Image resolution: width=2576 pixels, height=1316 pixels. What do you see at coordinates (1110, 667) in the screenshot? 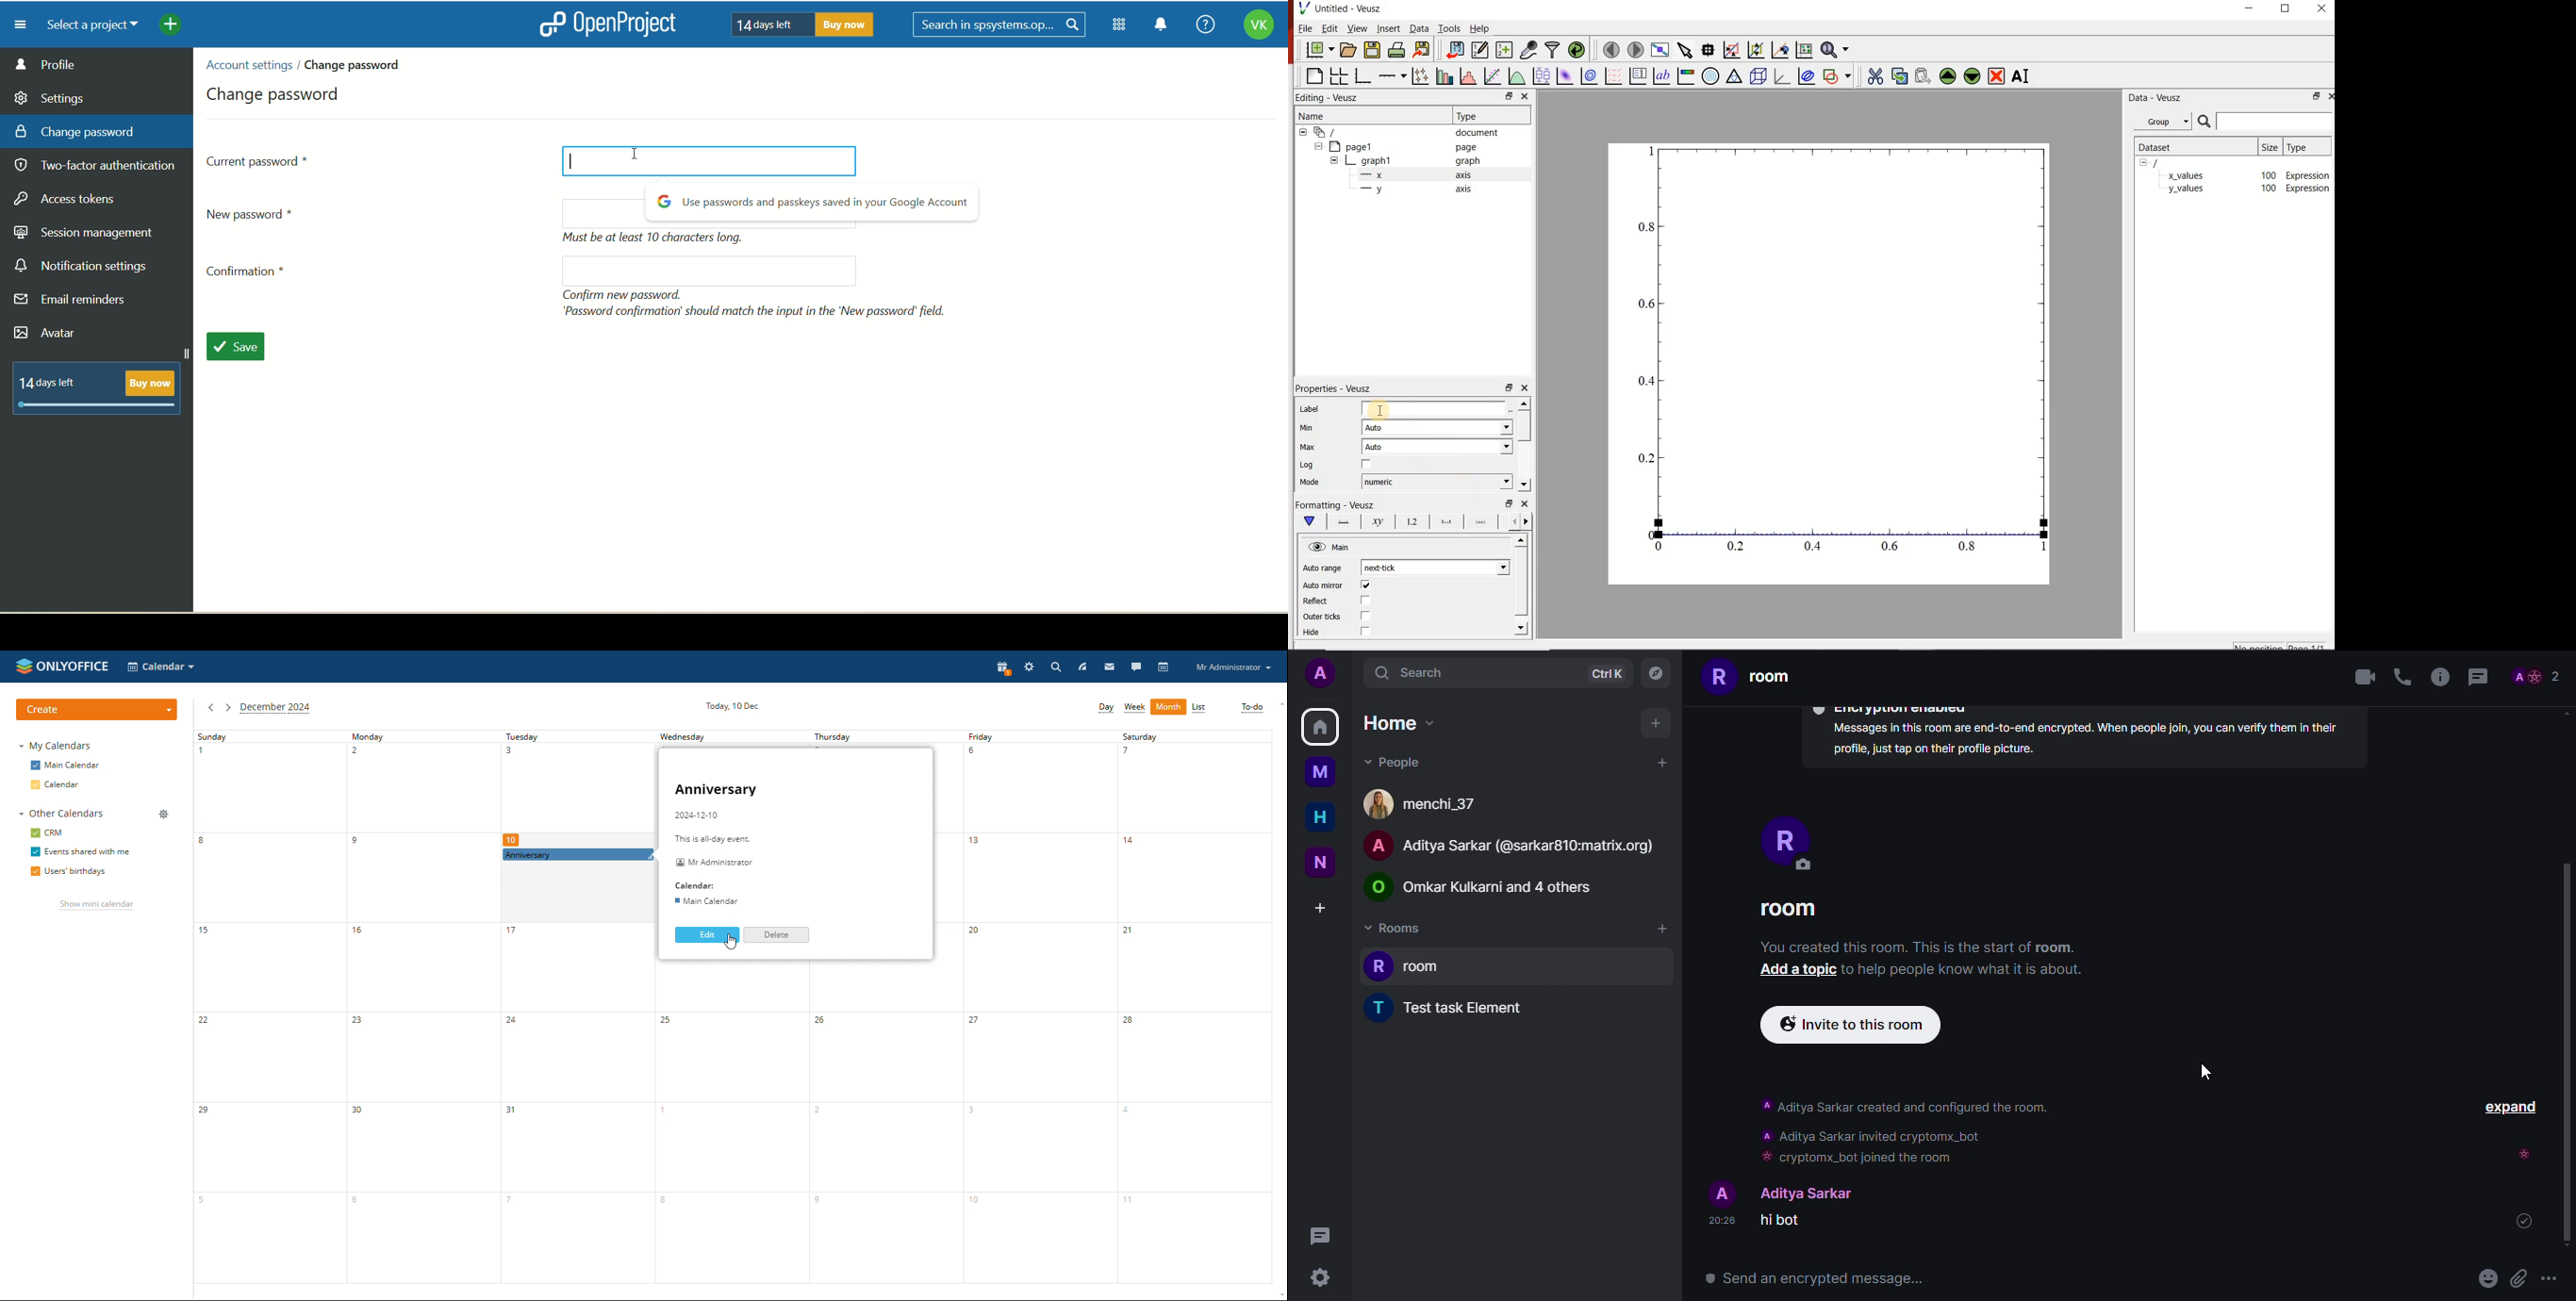
I see `mail` at bounding box center [1110, 667].